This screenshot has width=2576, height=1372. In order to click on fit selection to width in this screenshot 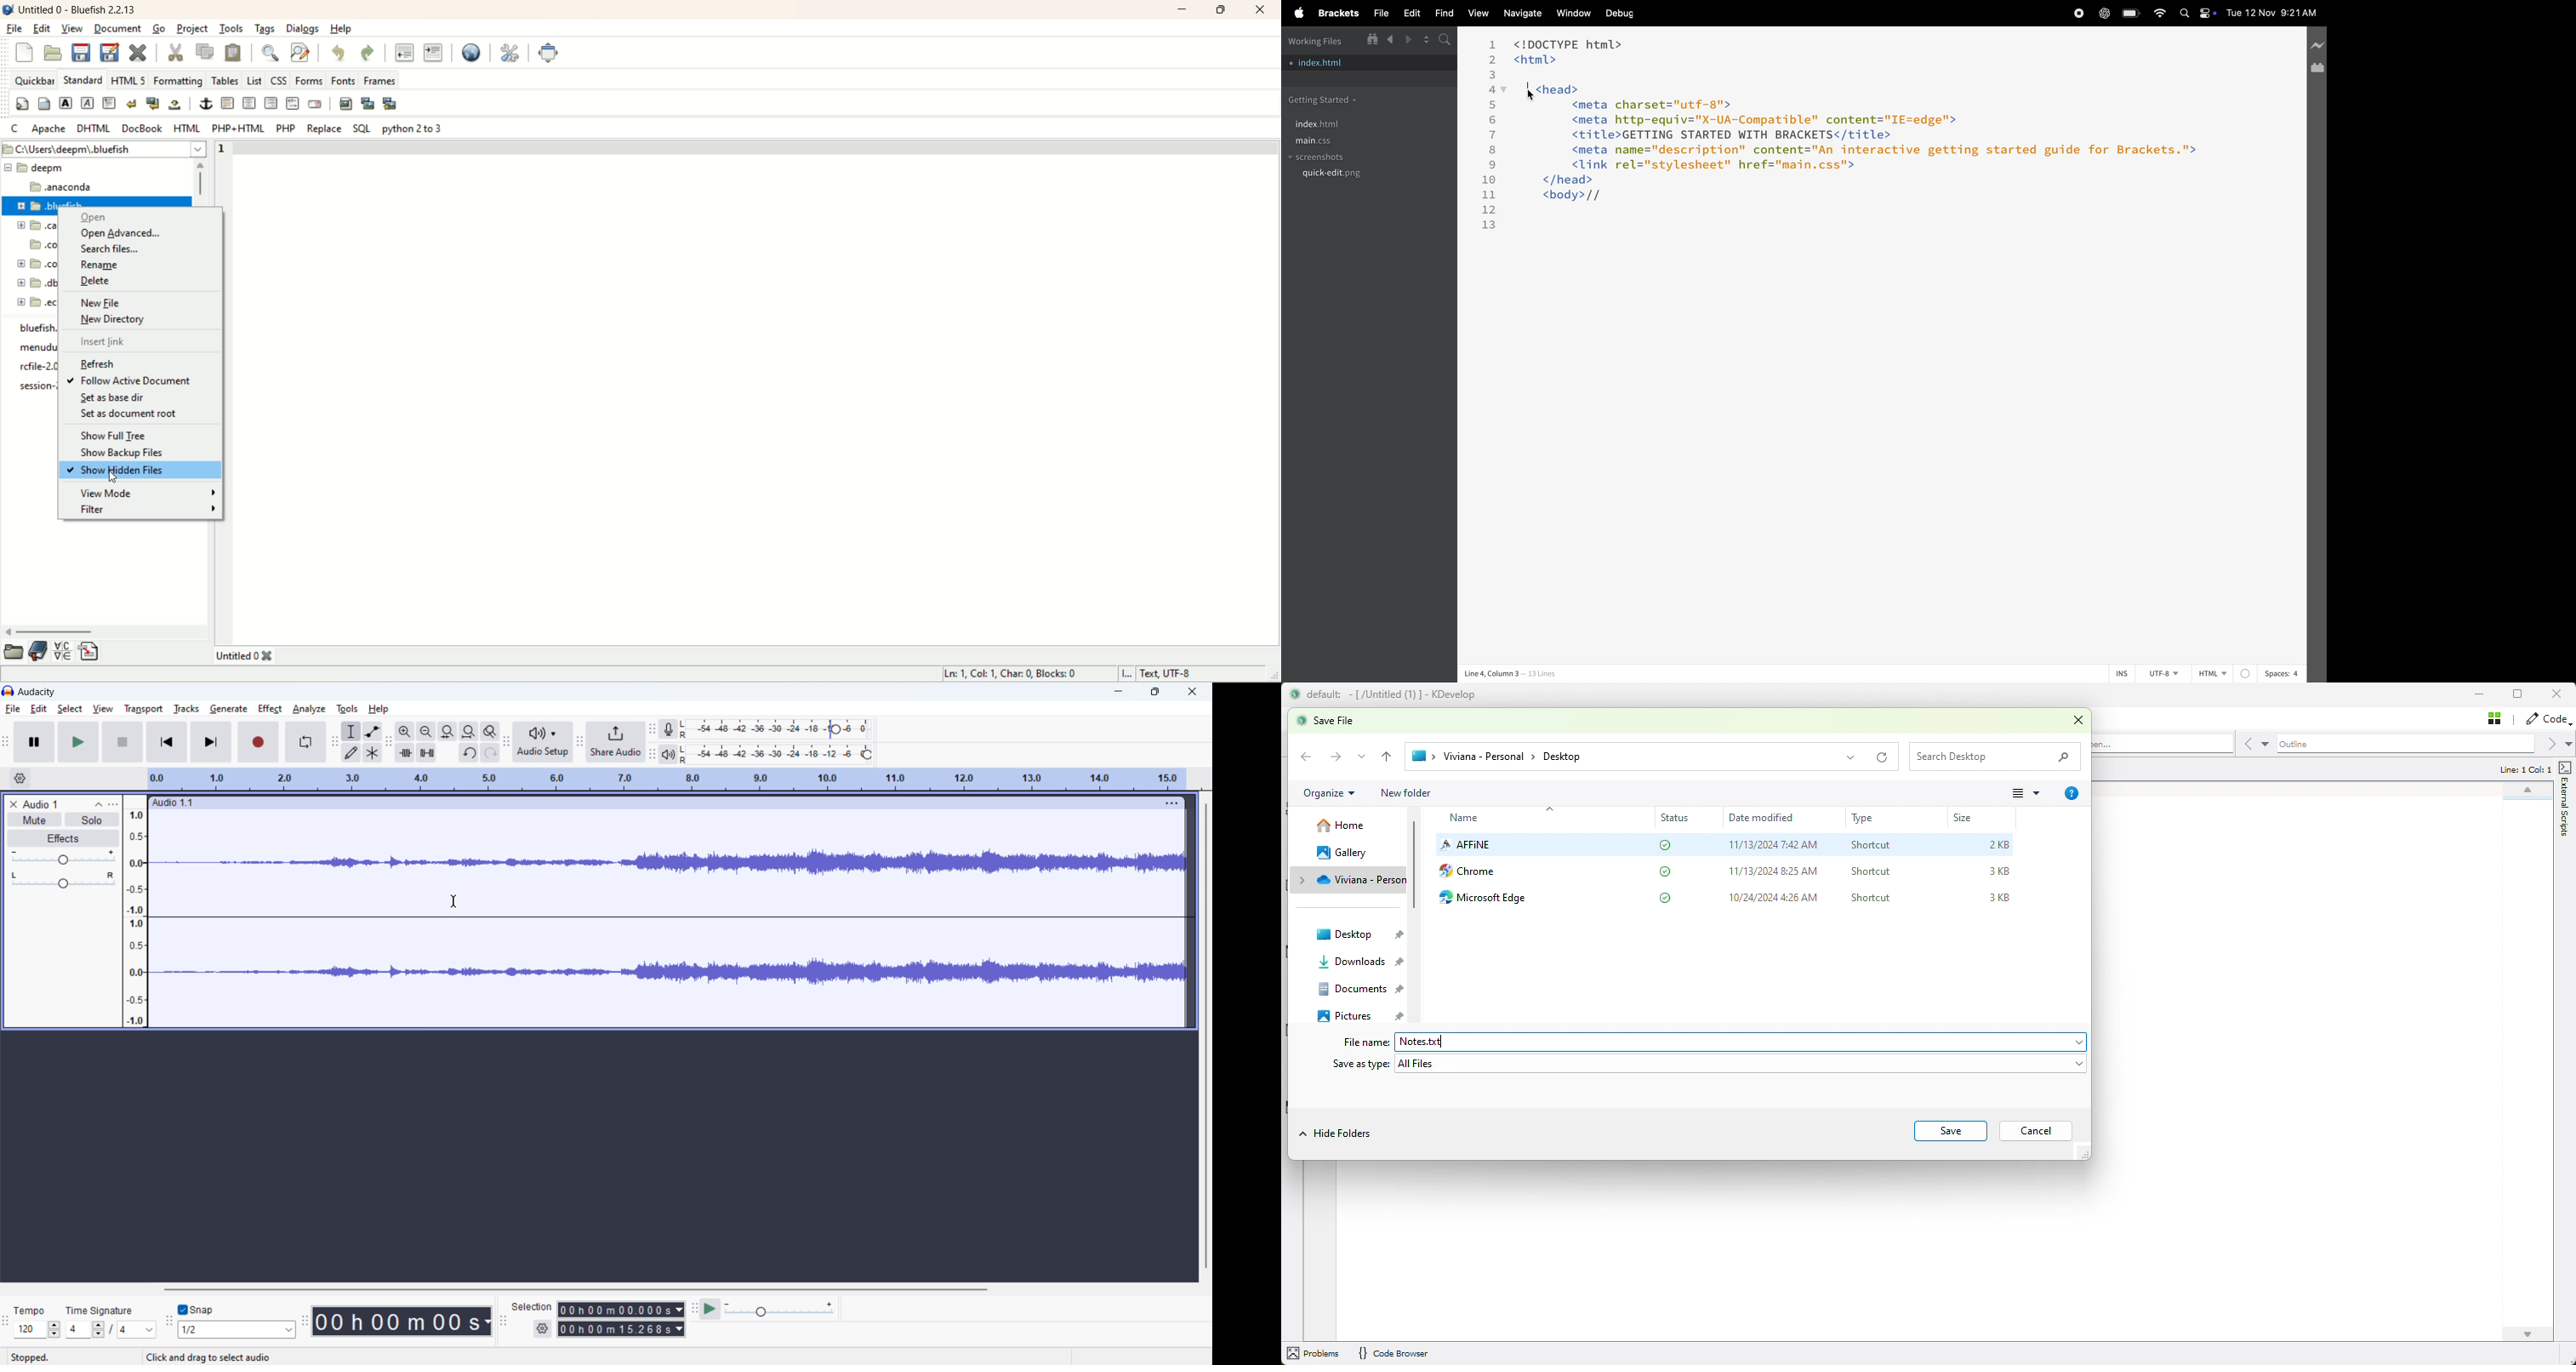, I will do `click(447, 732)`.